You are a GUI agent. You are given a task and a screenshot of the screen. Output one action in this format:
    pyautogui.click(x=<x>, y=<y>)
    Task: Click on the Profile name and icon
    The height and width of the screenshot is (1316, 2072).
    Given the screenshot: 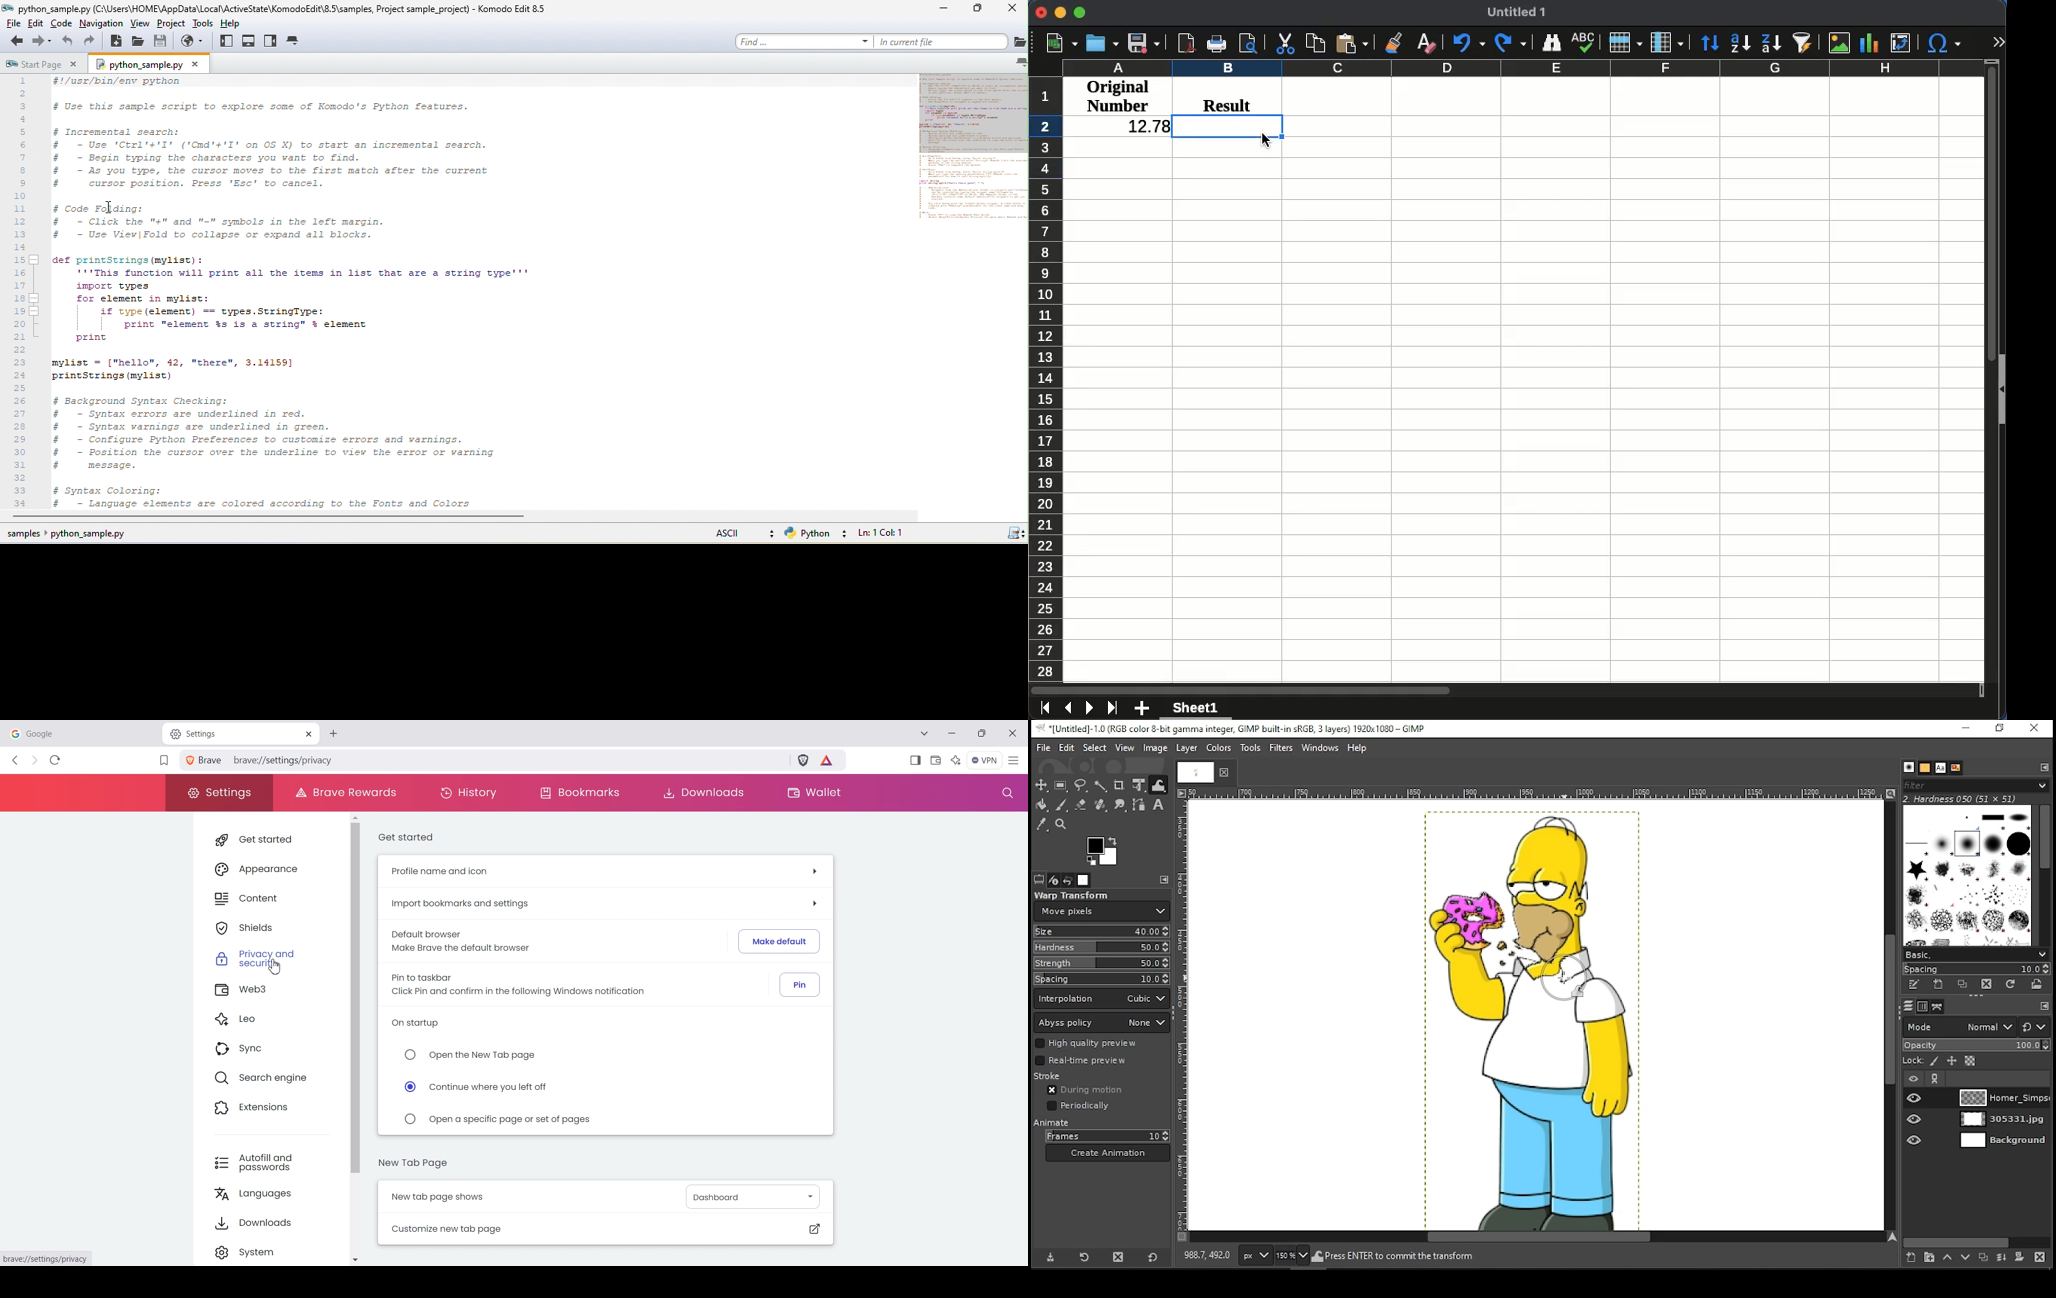 What is the action you would take?
    pyautogui.click(x=604, y=872)
    